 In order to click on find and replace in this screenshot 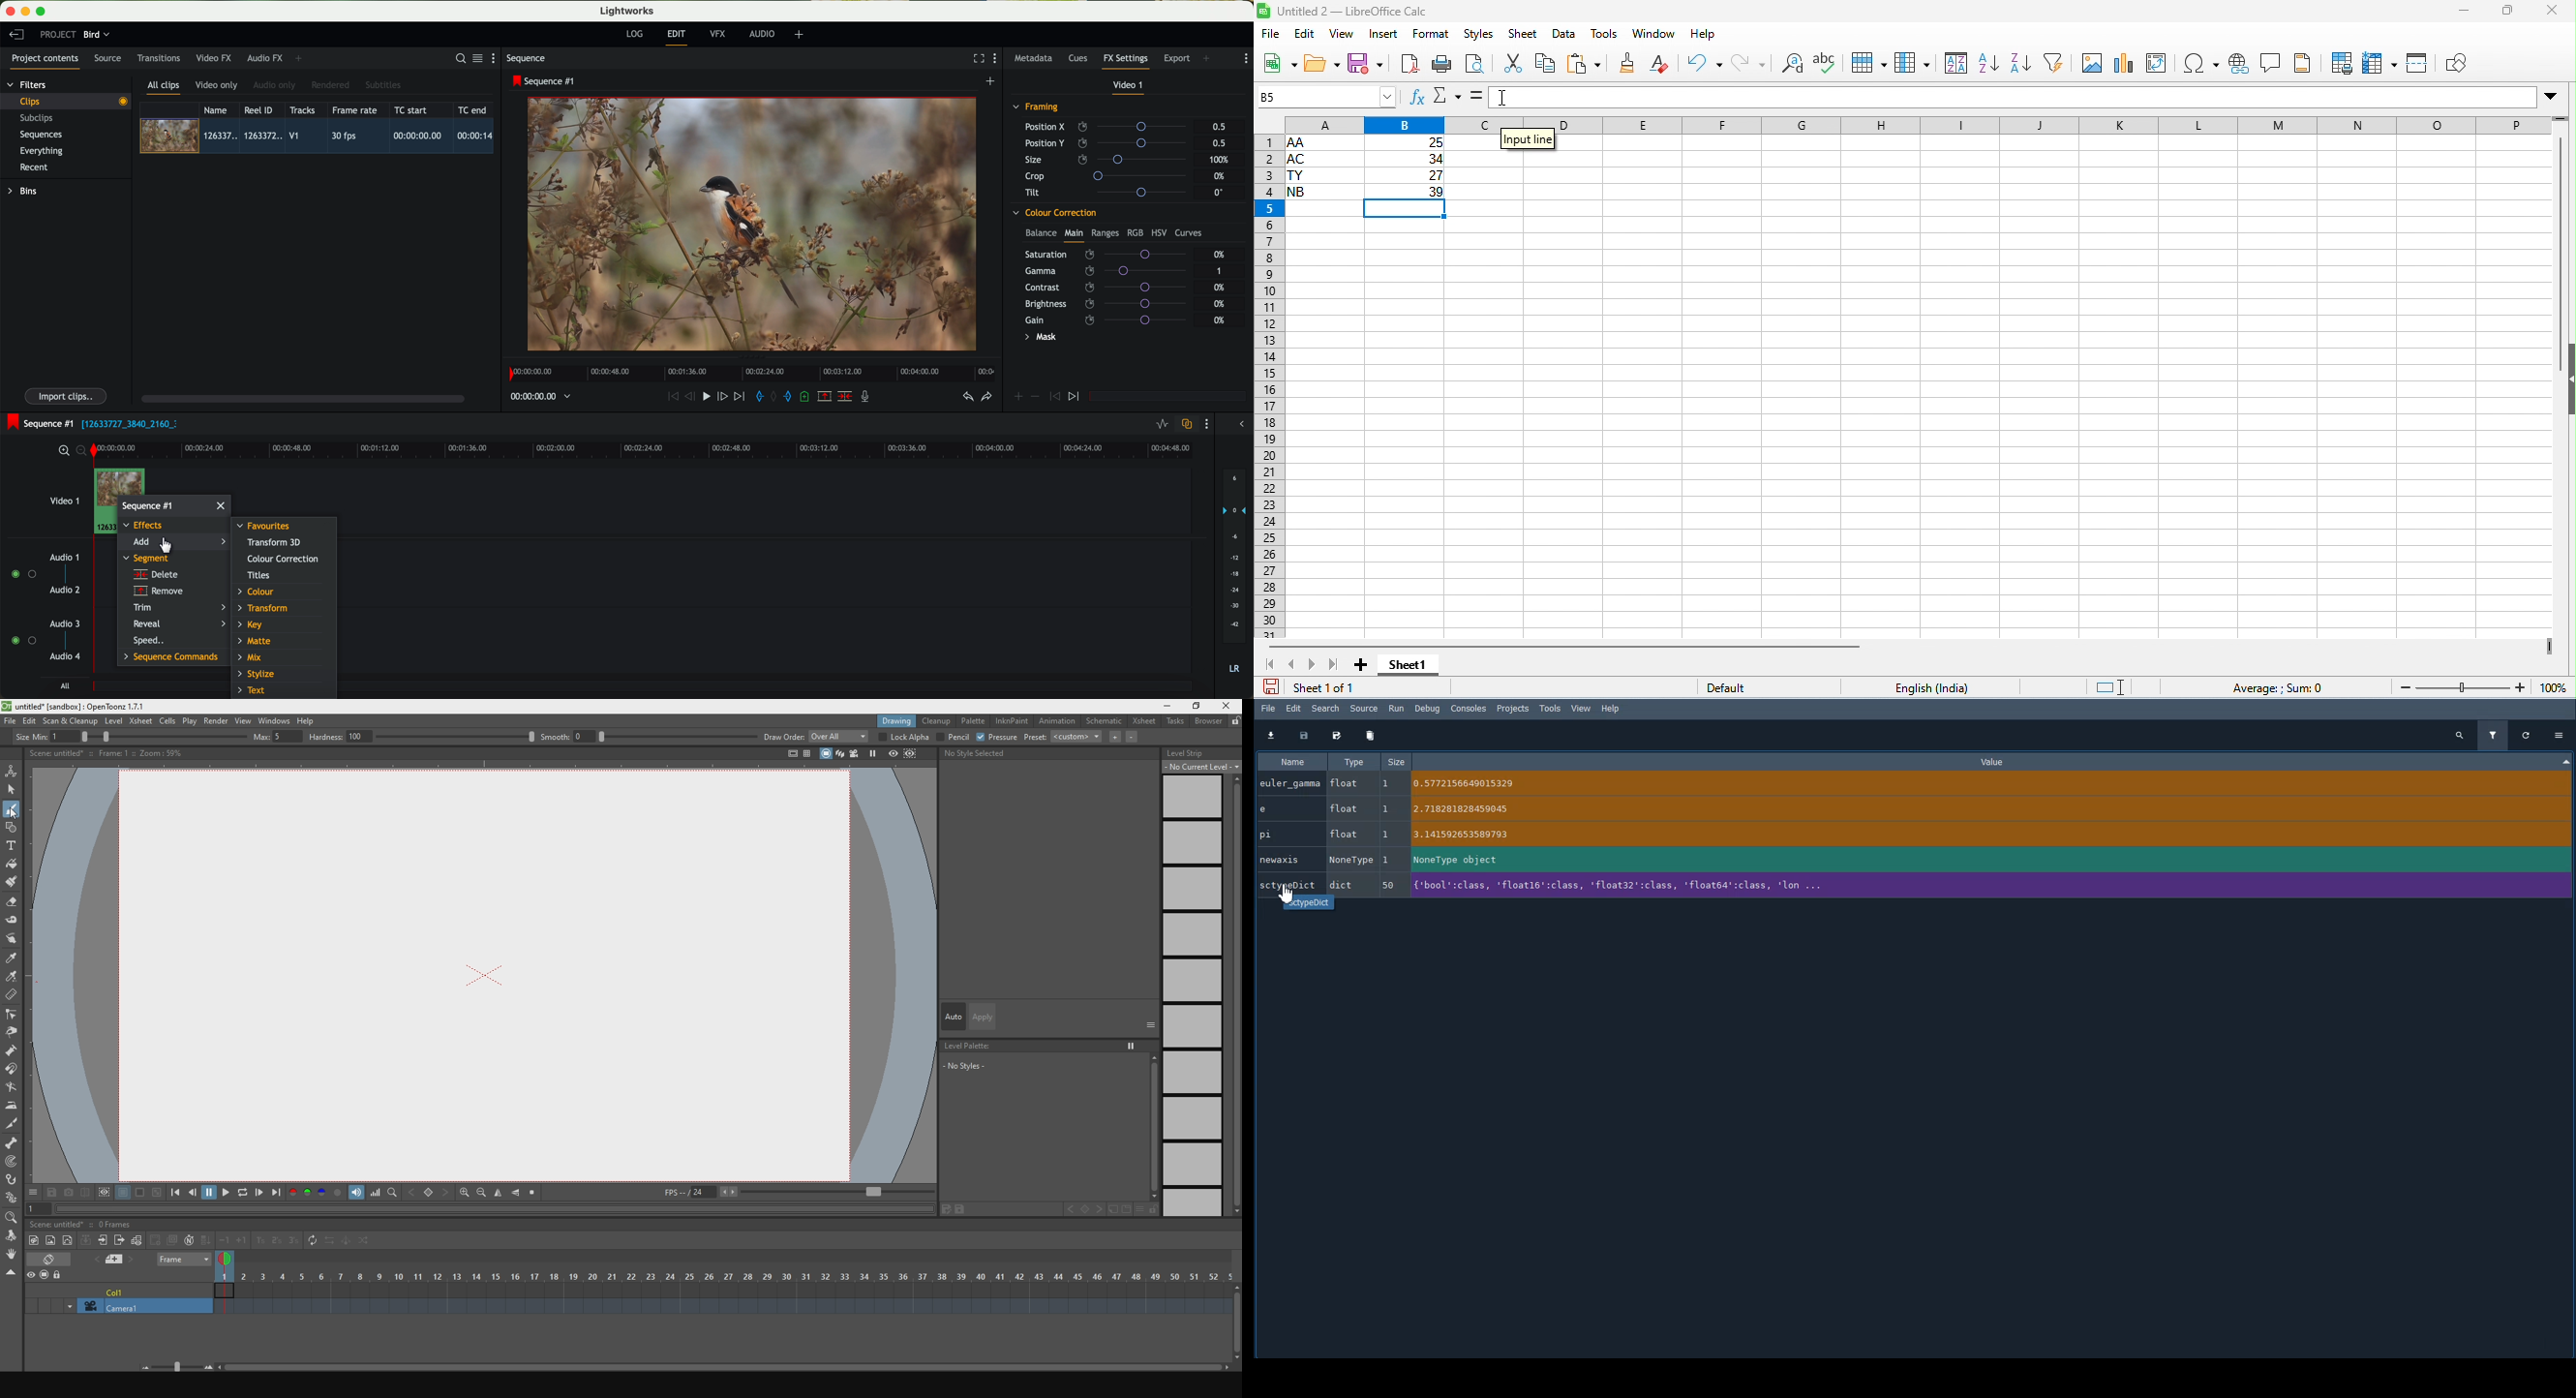, I will do `click(1796, 63)`.